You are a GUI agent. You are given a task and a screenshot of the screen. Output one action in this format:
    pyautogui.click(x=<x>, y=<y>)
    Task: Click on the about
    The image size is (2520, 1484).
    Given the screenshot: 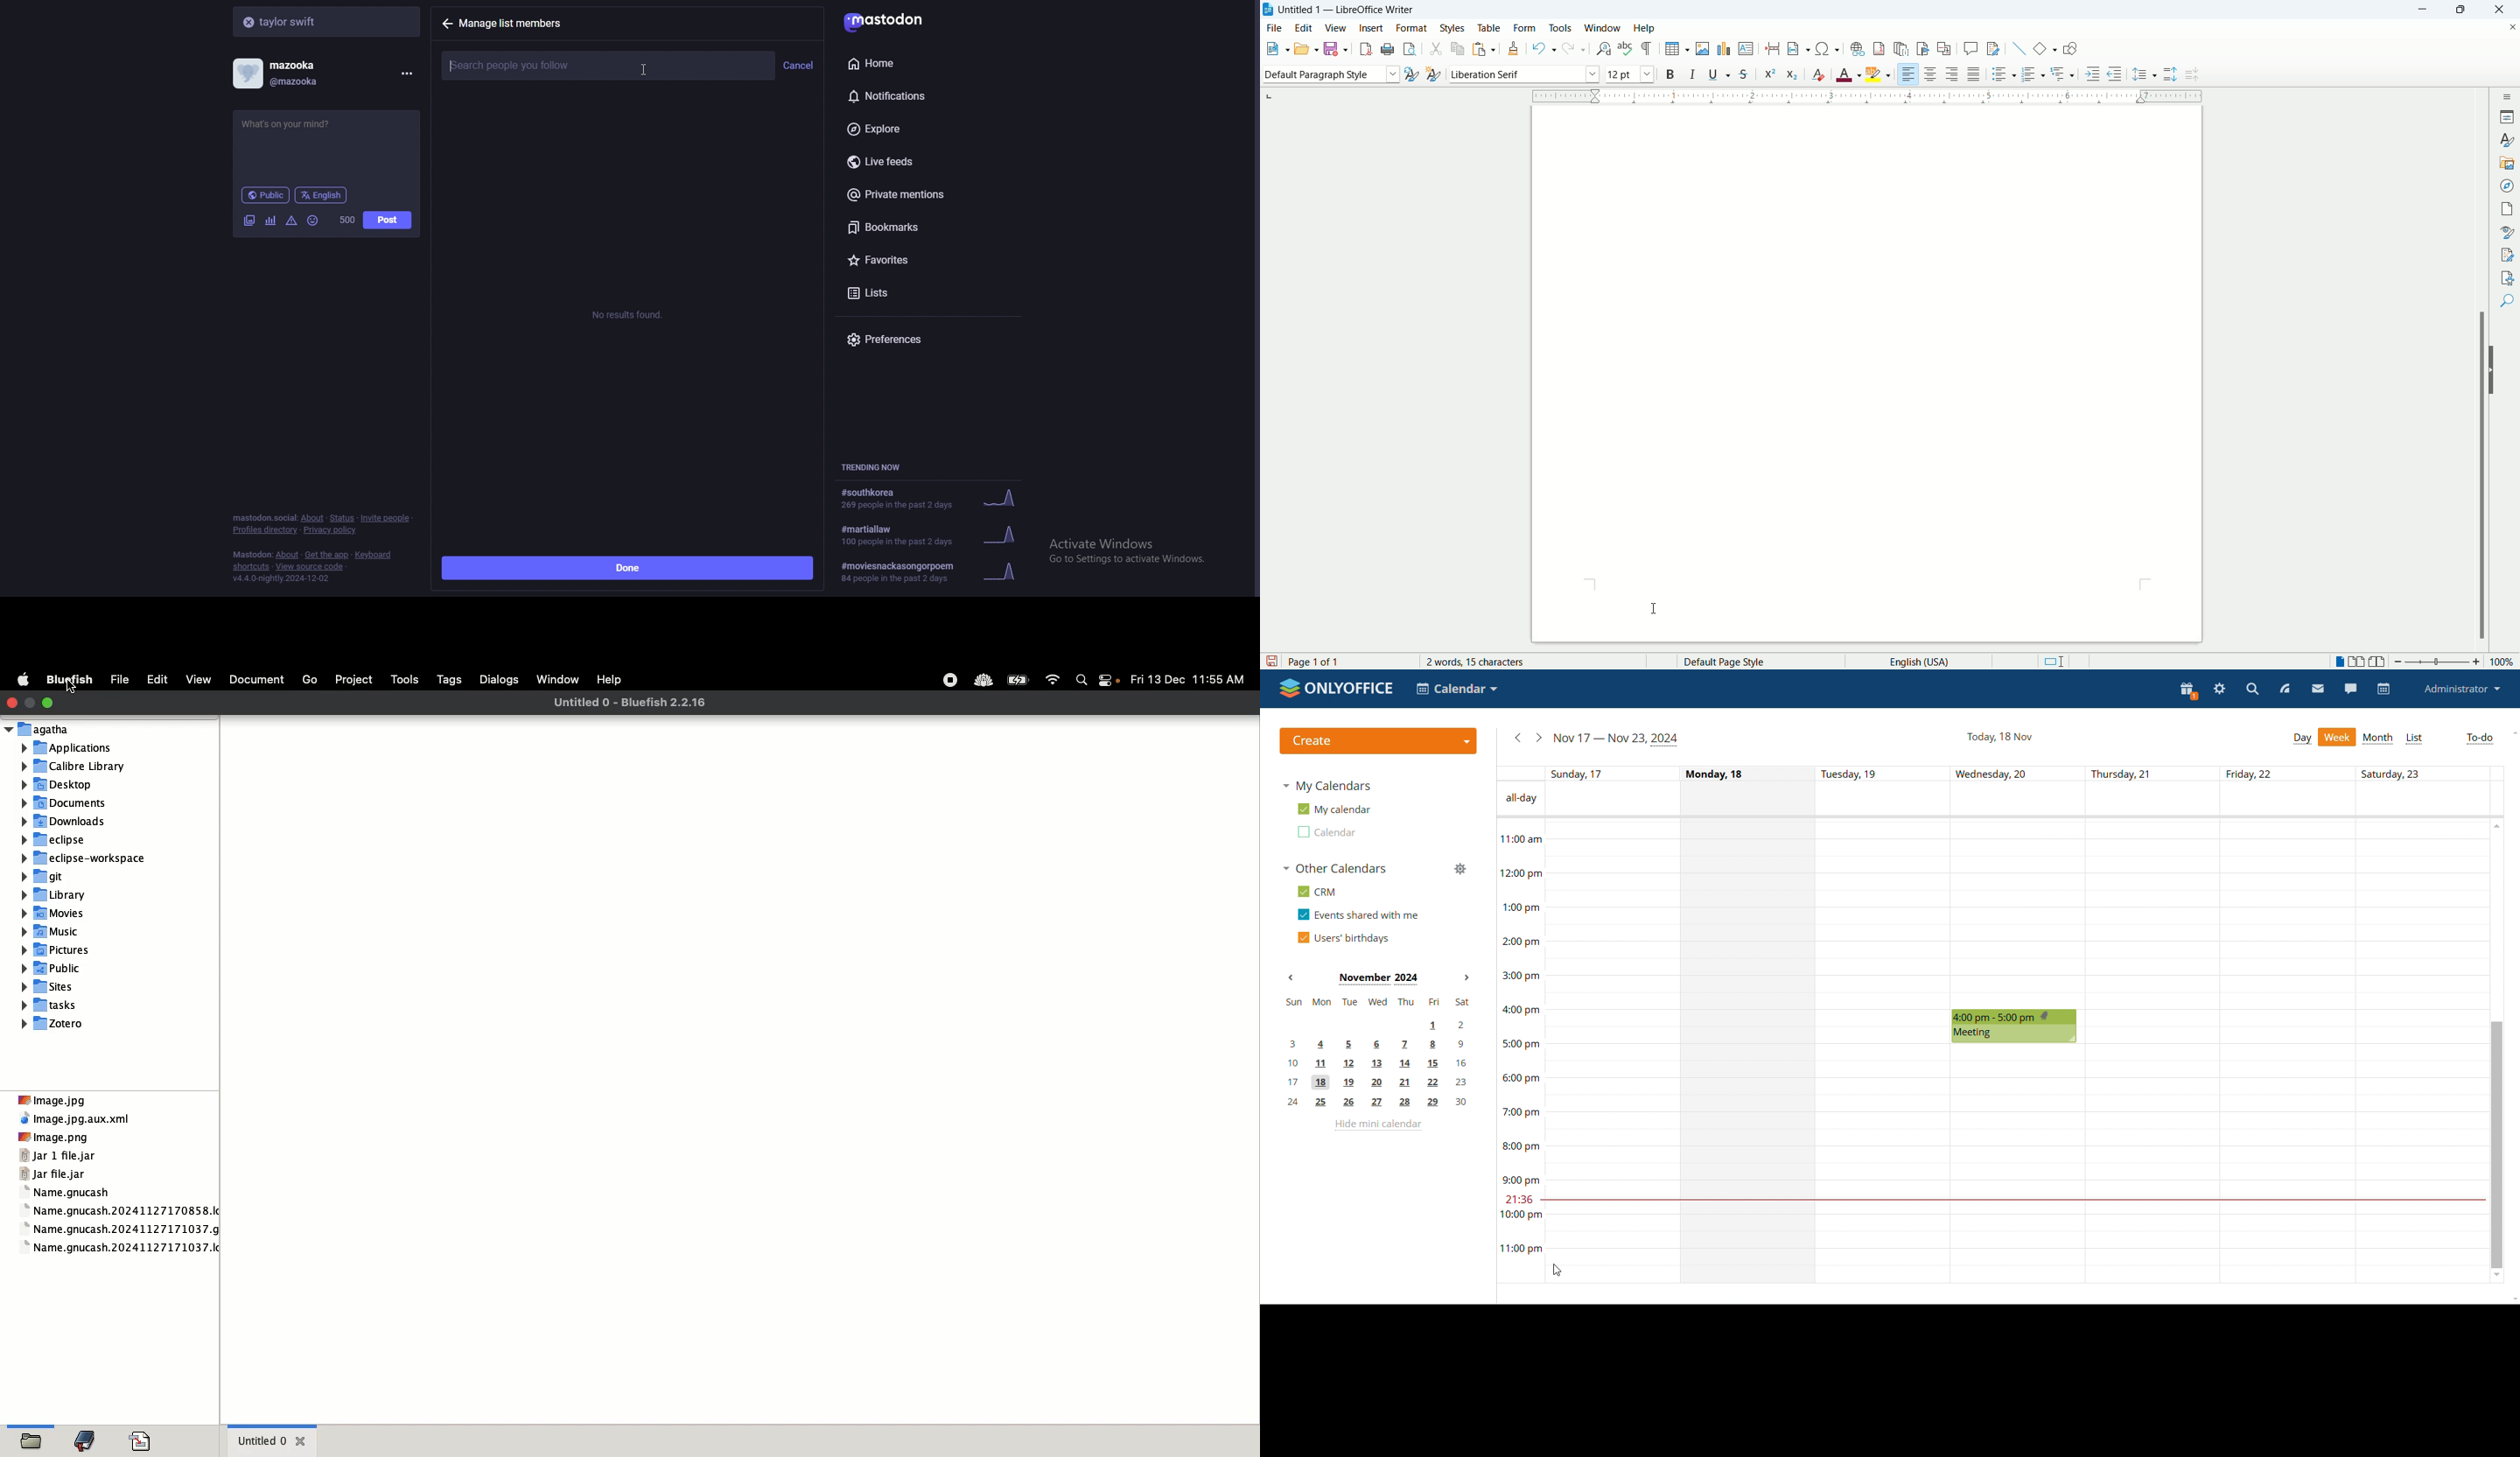 What is the action you would take?
    pyautogui.click(x=288, y=556)
    